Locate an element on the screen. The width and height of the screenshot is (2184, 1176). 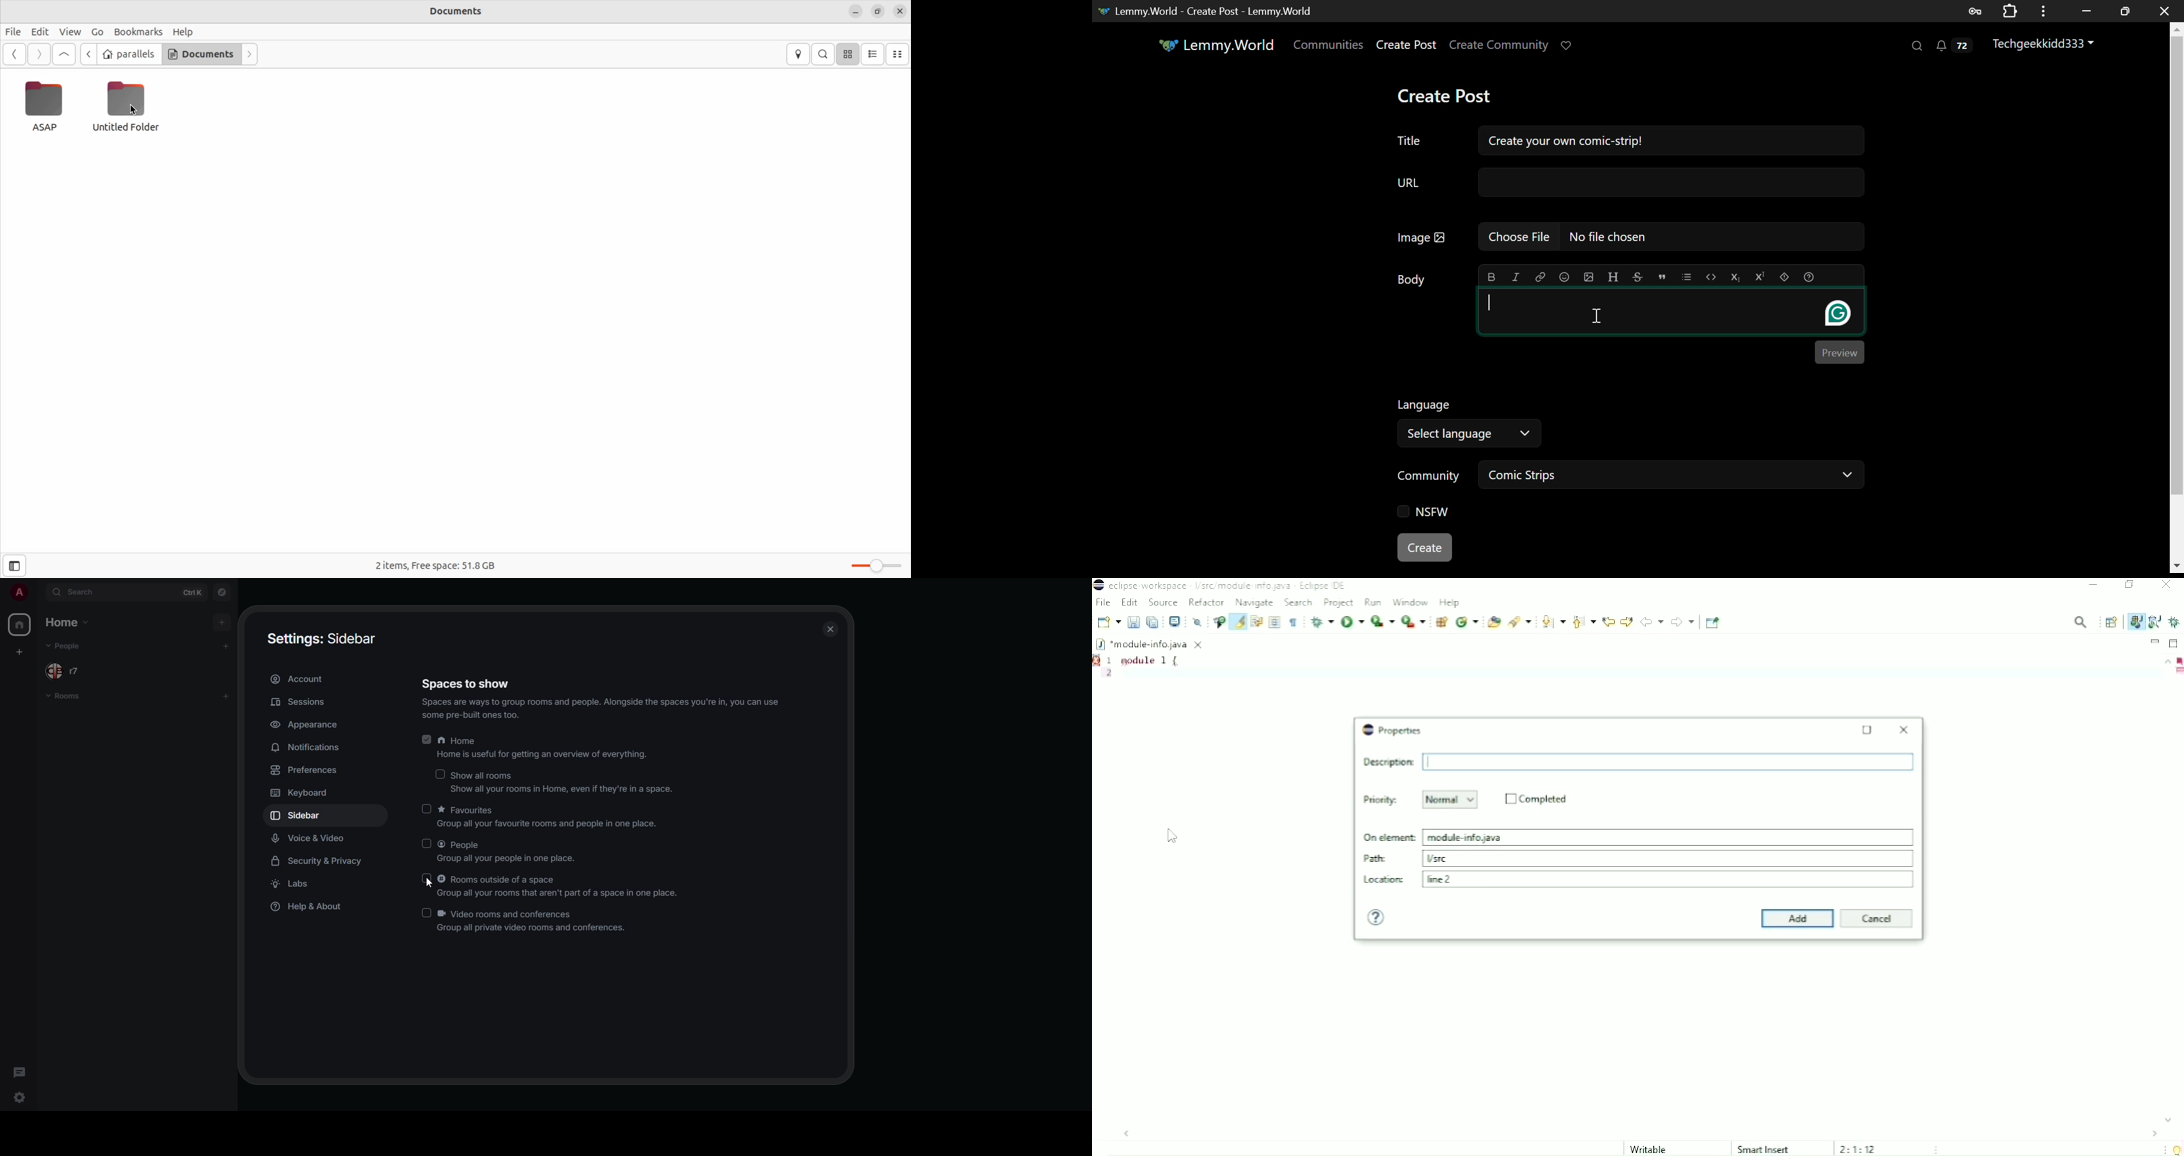
ctrl K is located at coordinates (193, 592).